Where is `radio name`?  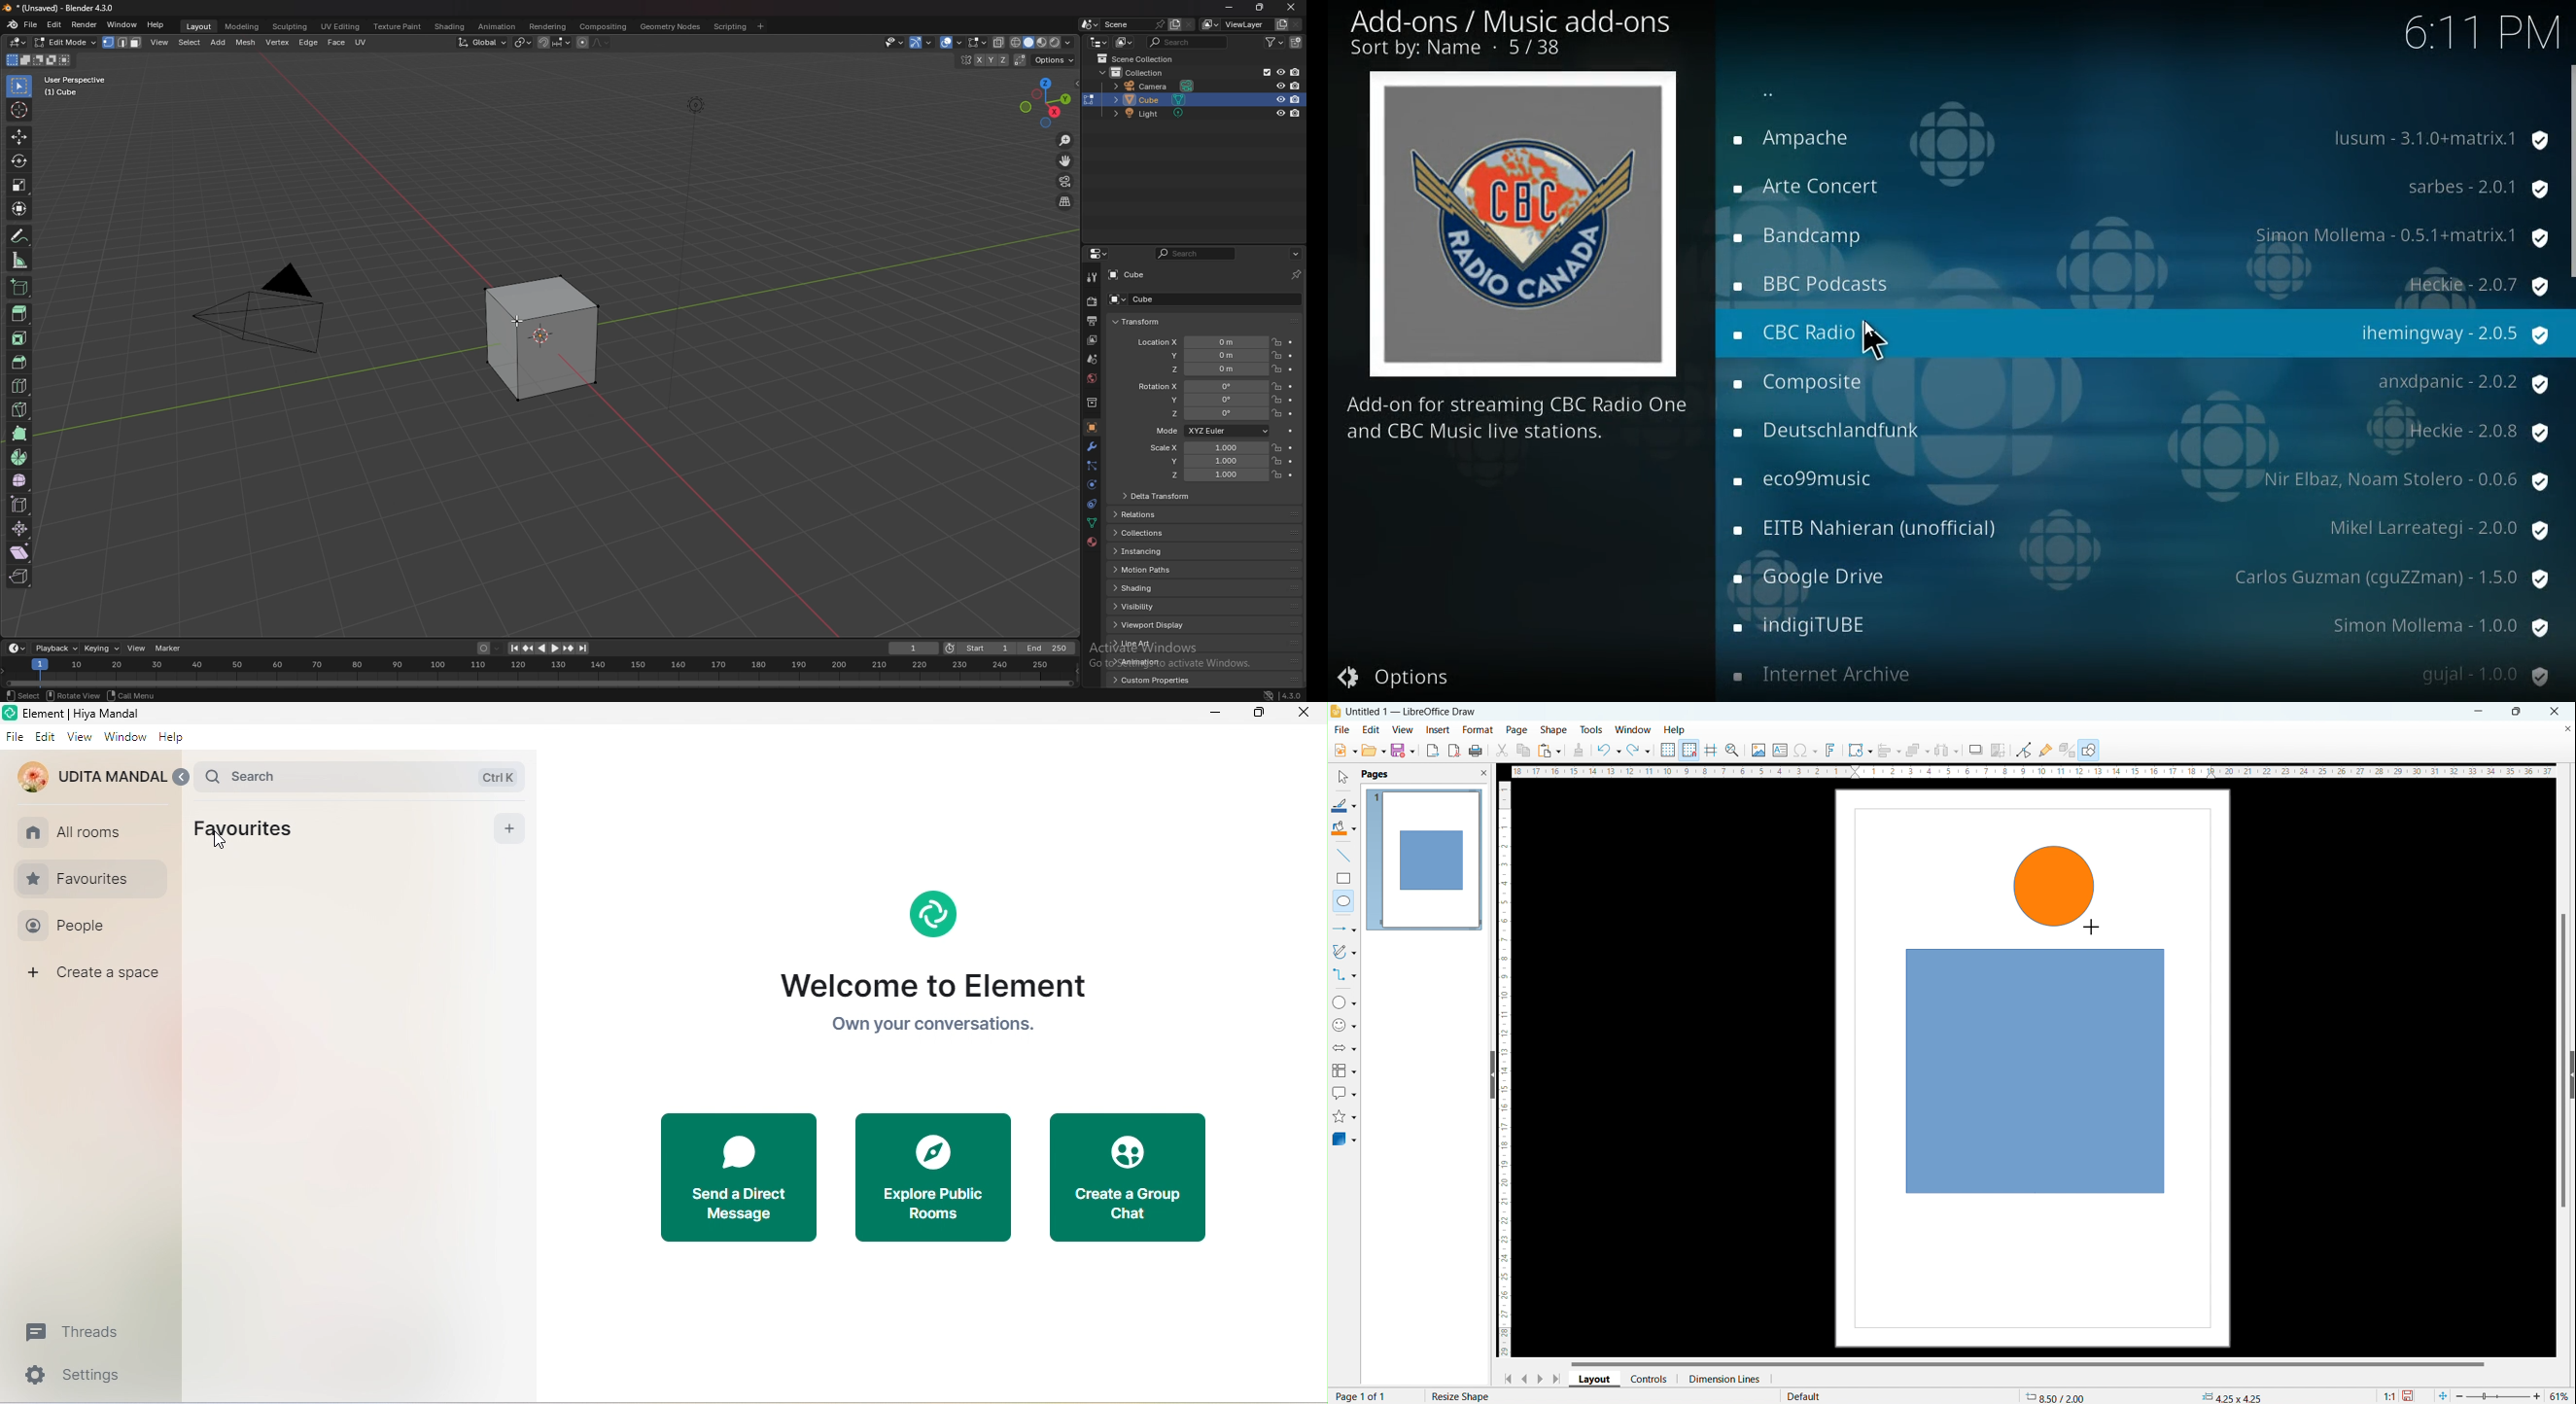 radio name is located at coordinates (1798, 138).